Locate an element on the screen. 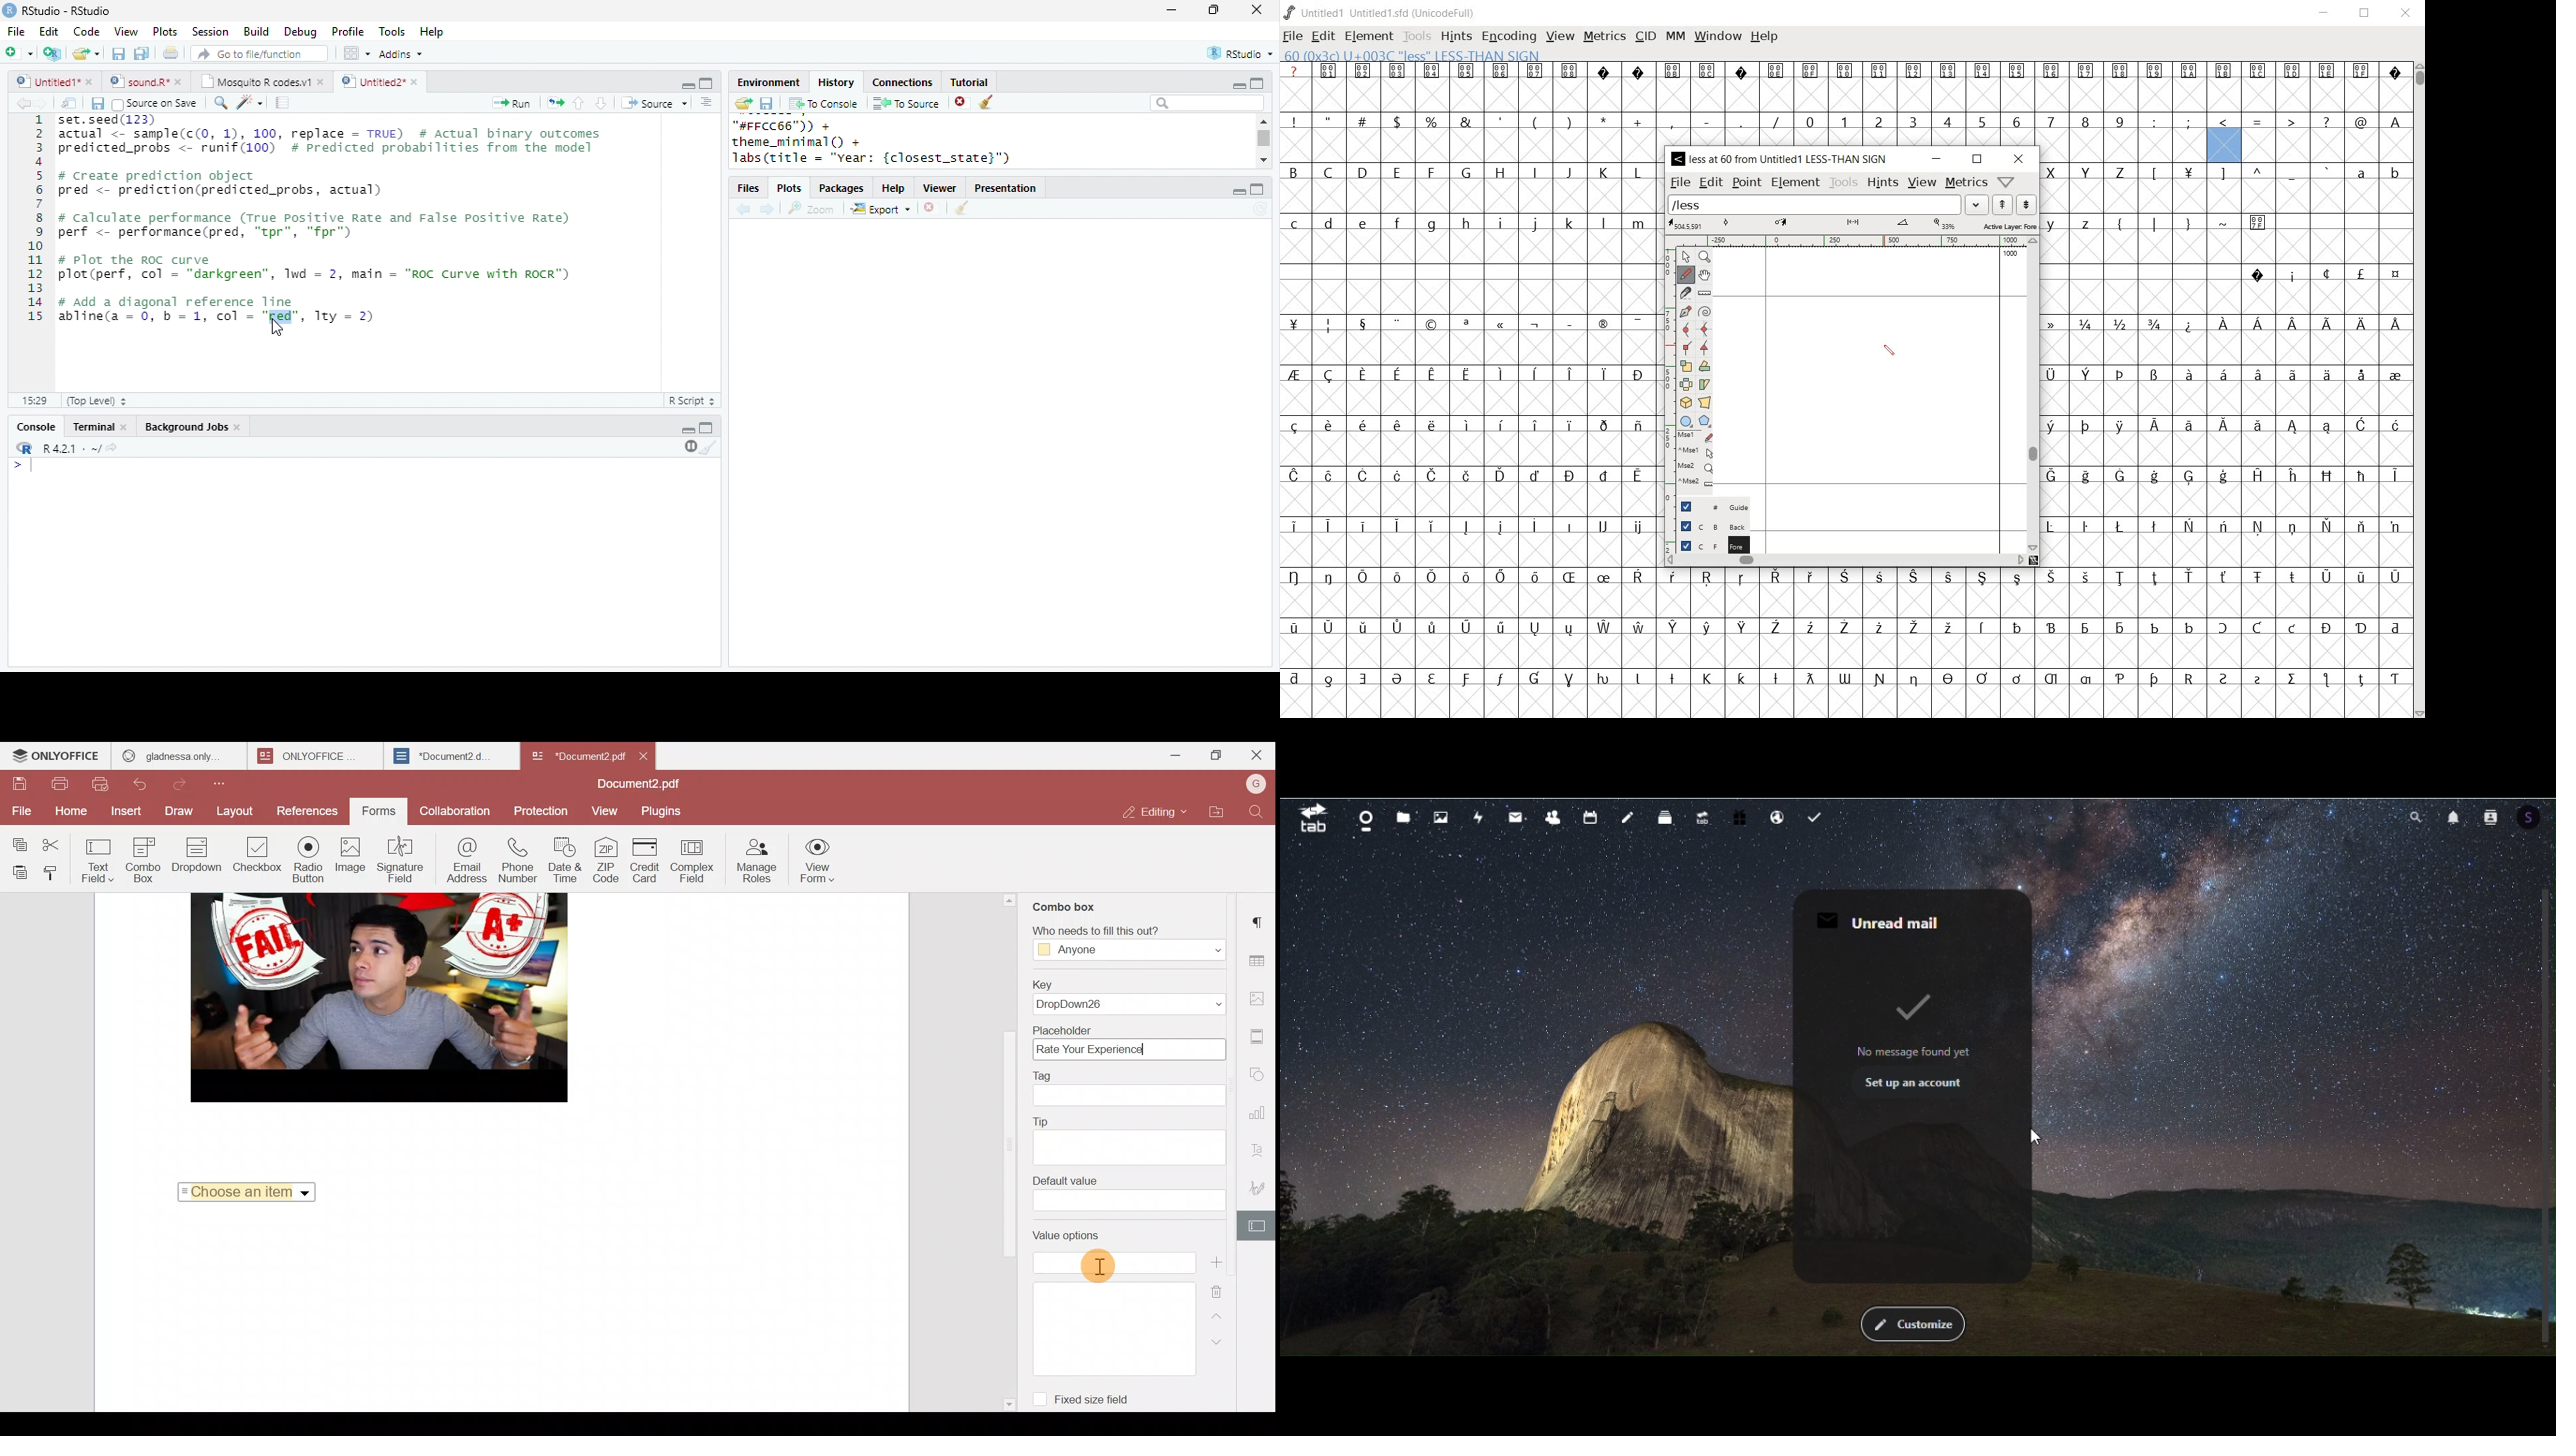 This screenshot has height=1456, width=2576. mse1 mse1 mse2 mse2 is located at coordinates (1698, 459).